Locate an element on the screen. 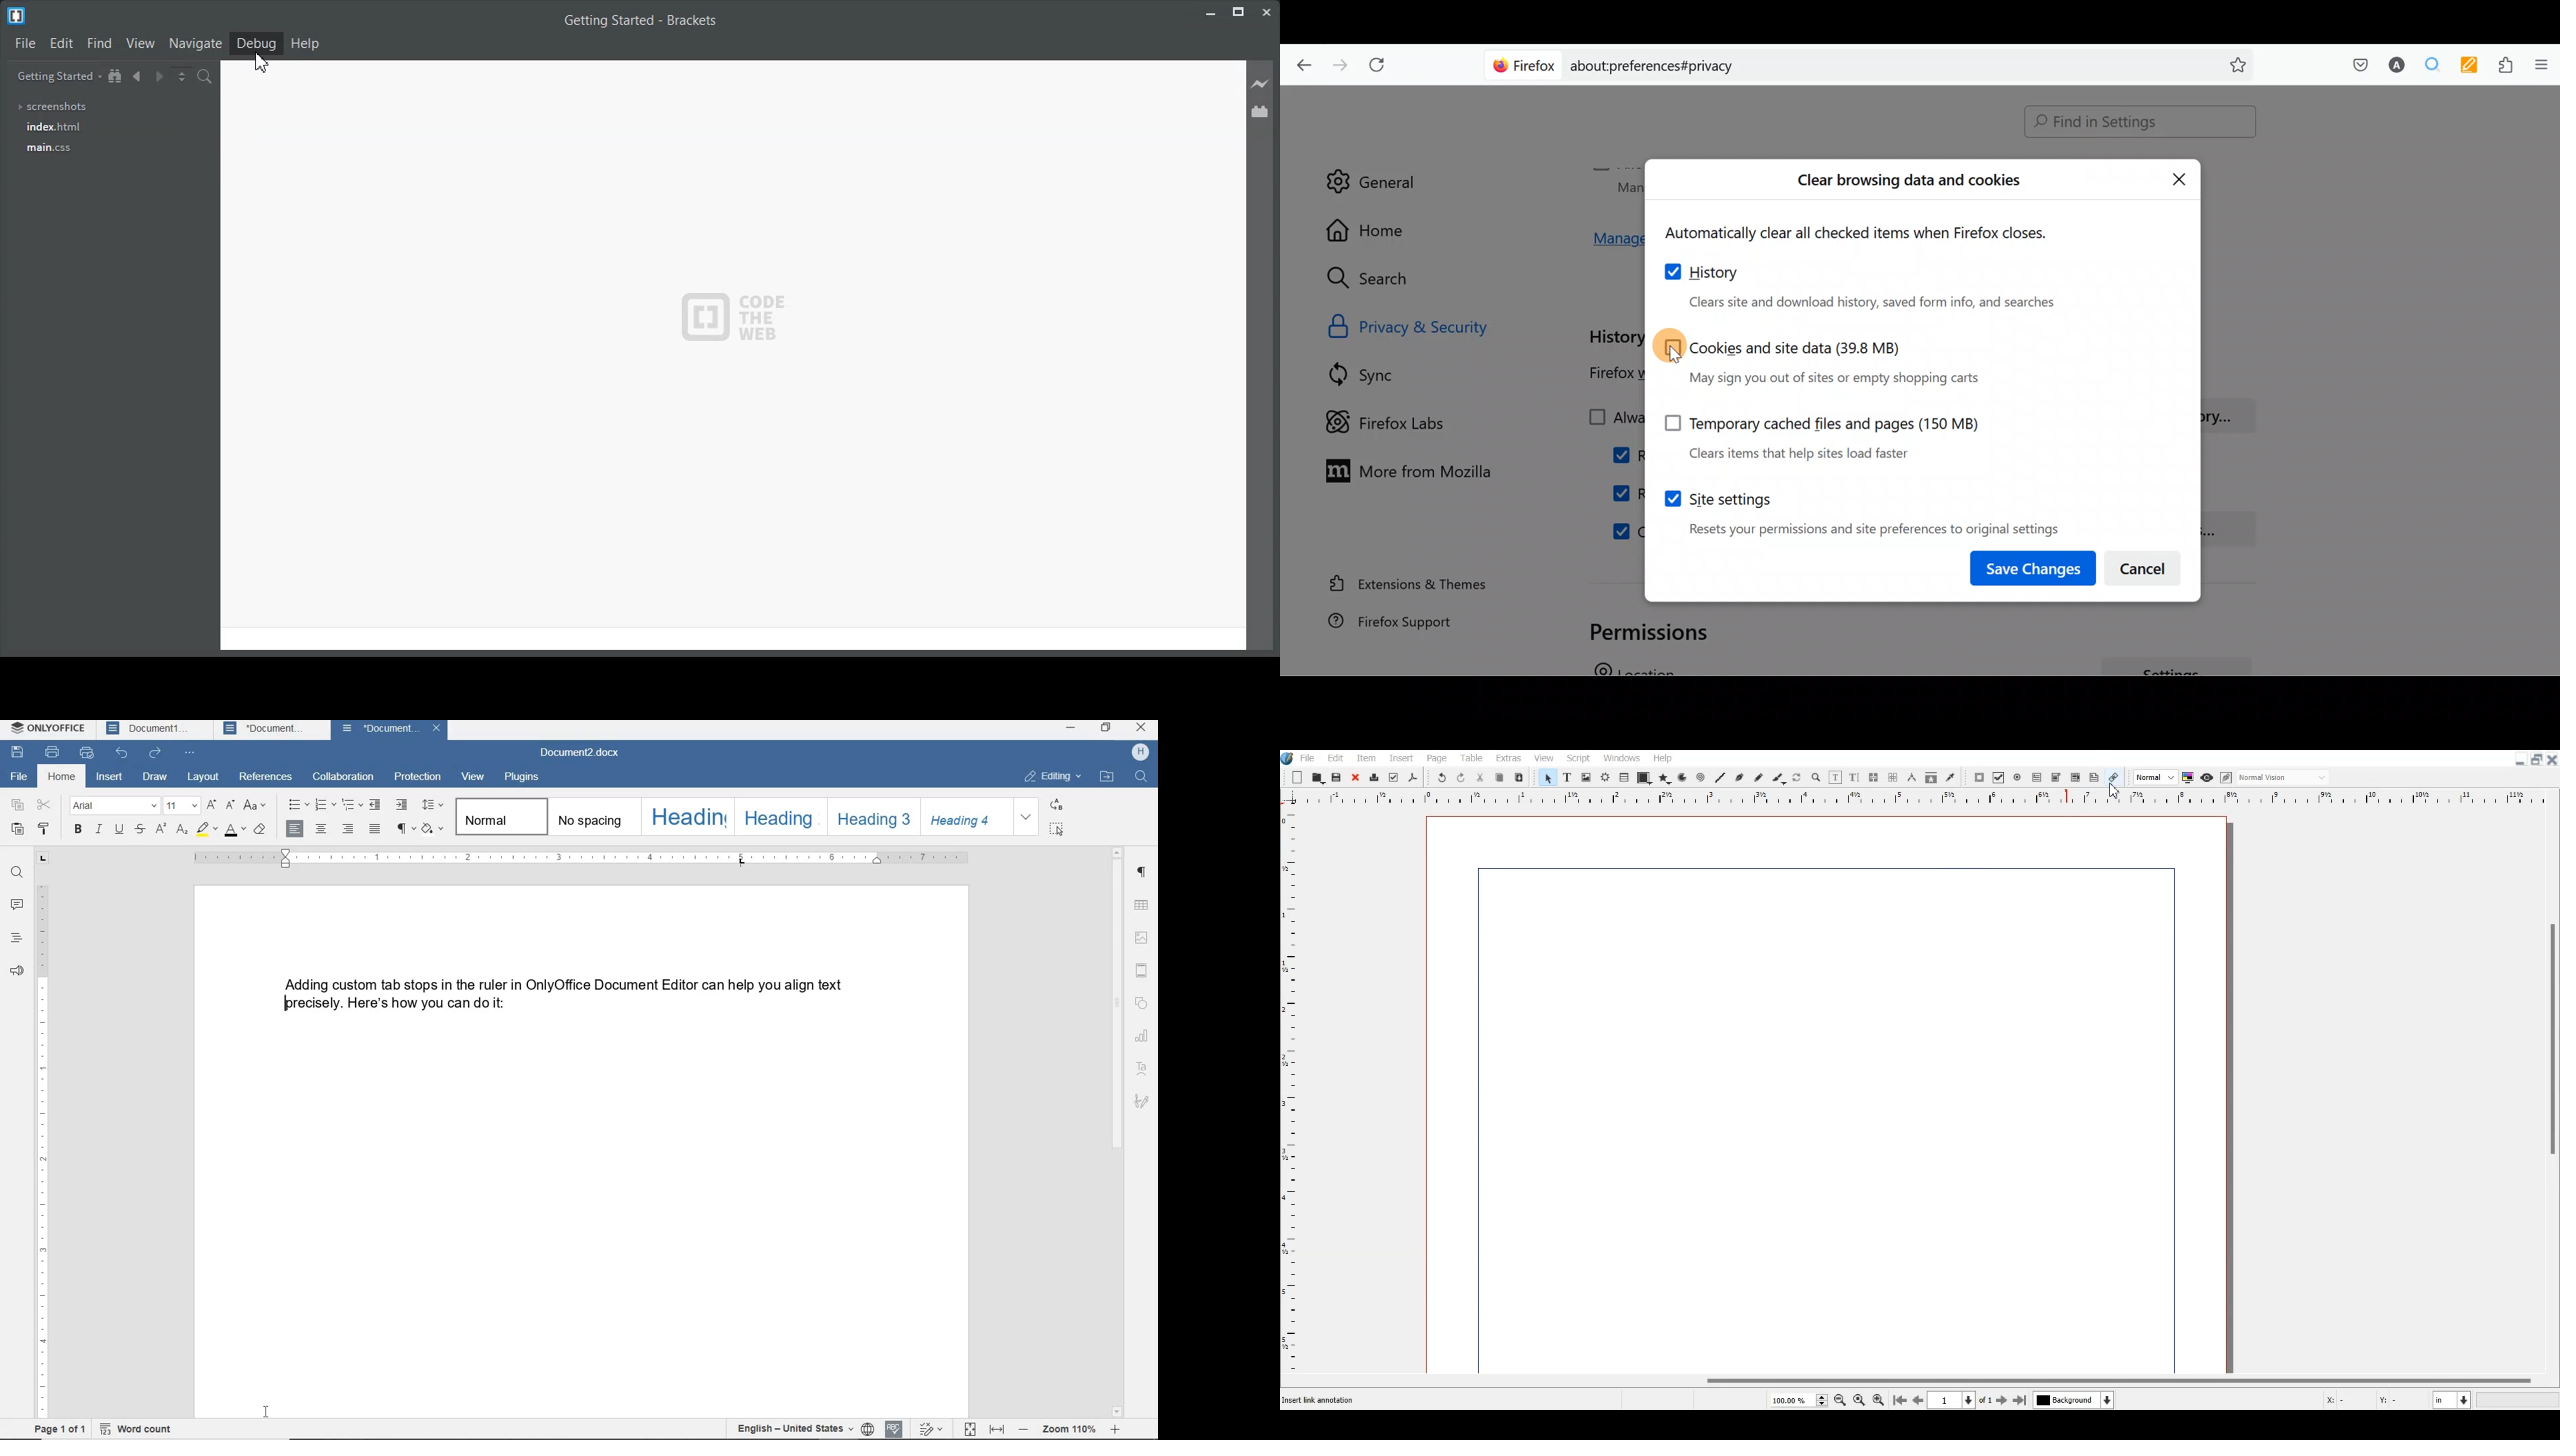  X, Y Co-ordinate is located at coordinates (2347, 1400).